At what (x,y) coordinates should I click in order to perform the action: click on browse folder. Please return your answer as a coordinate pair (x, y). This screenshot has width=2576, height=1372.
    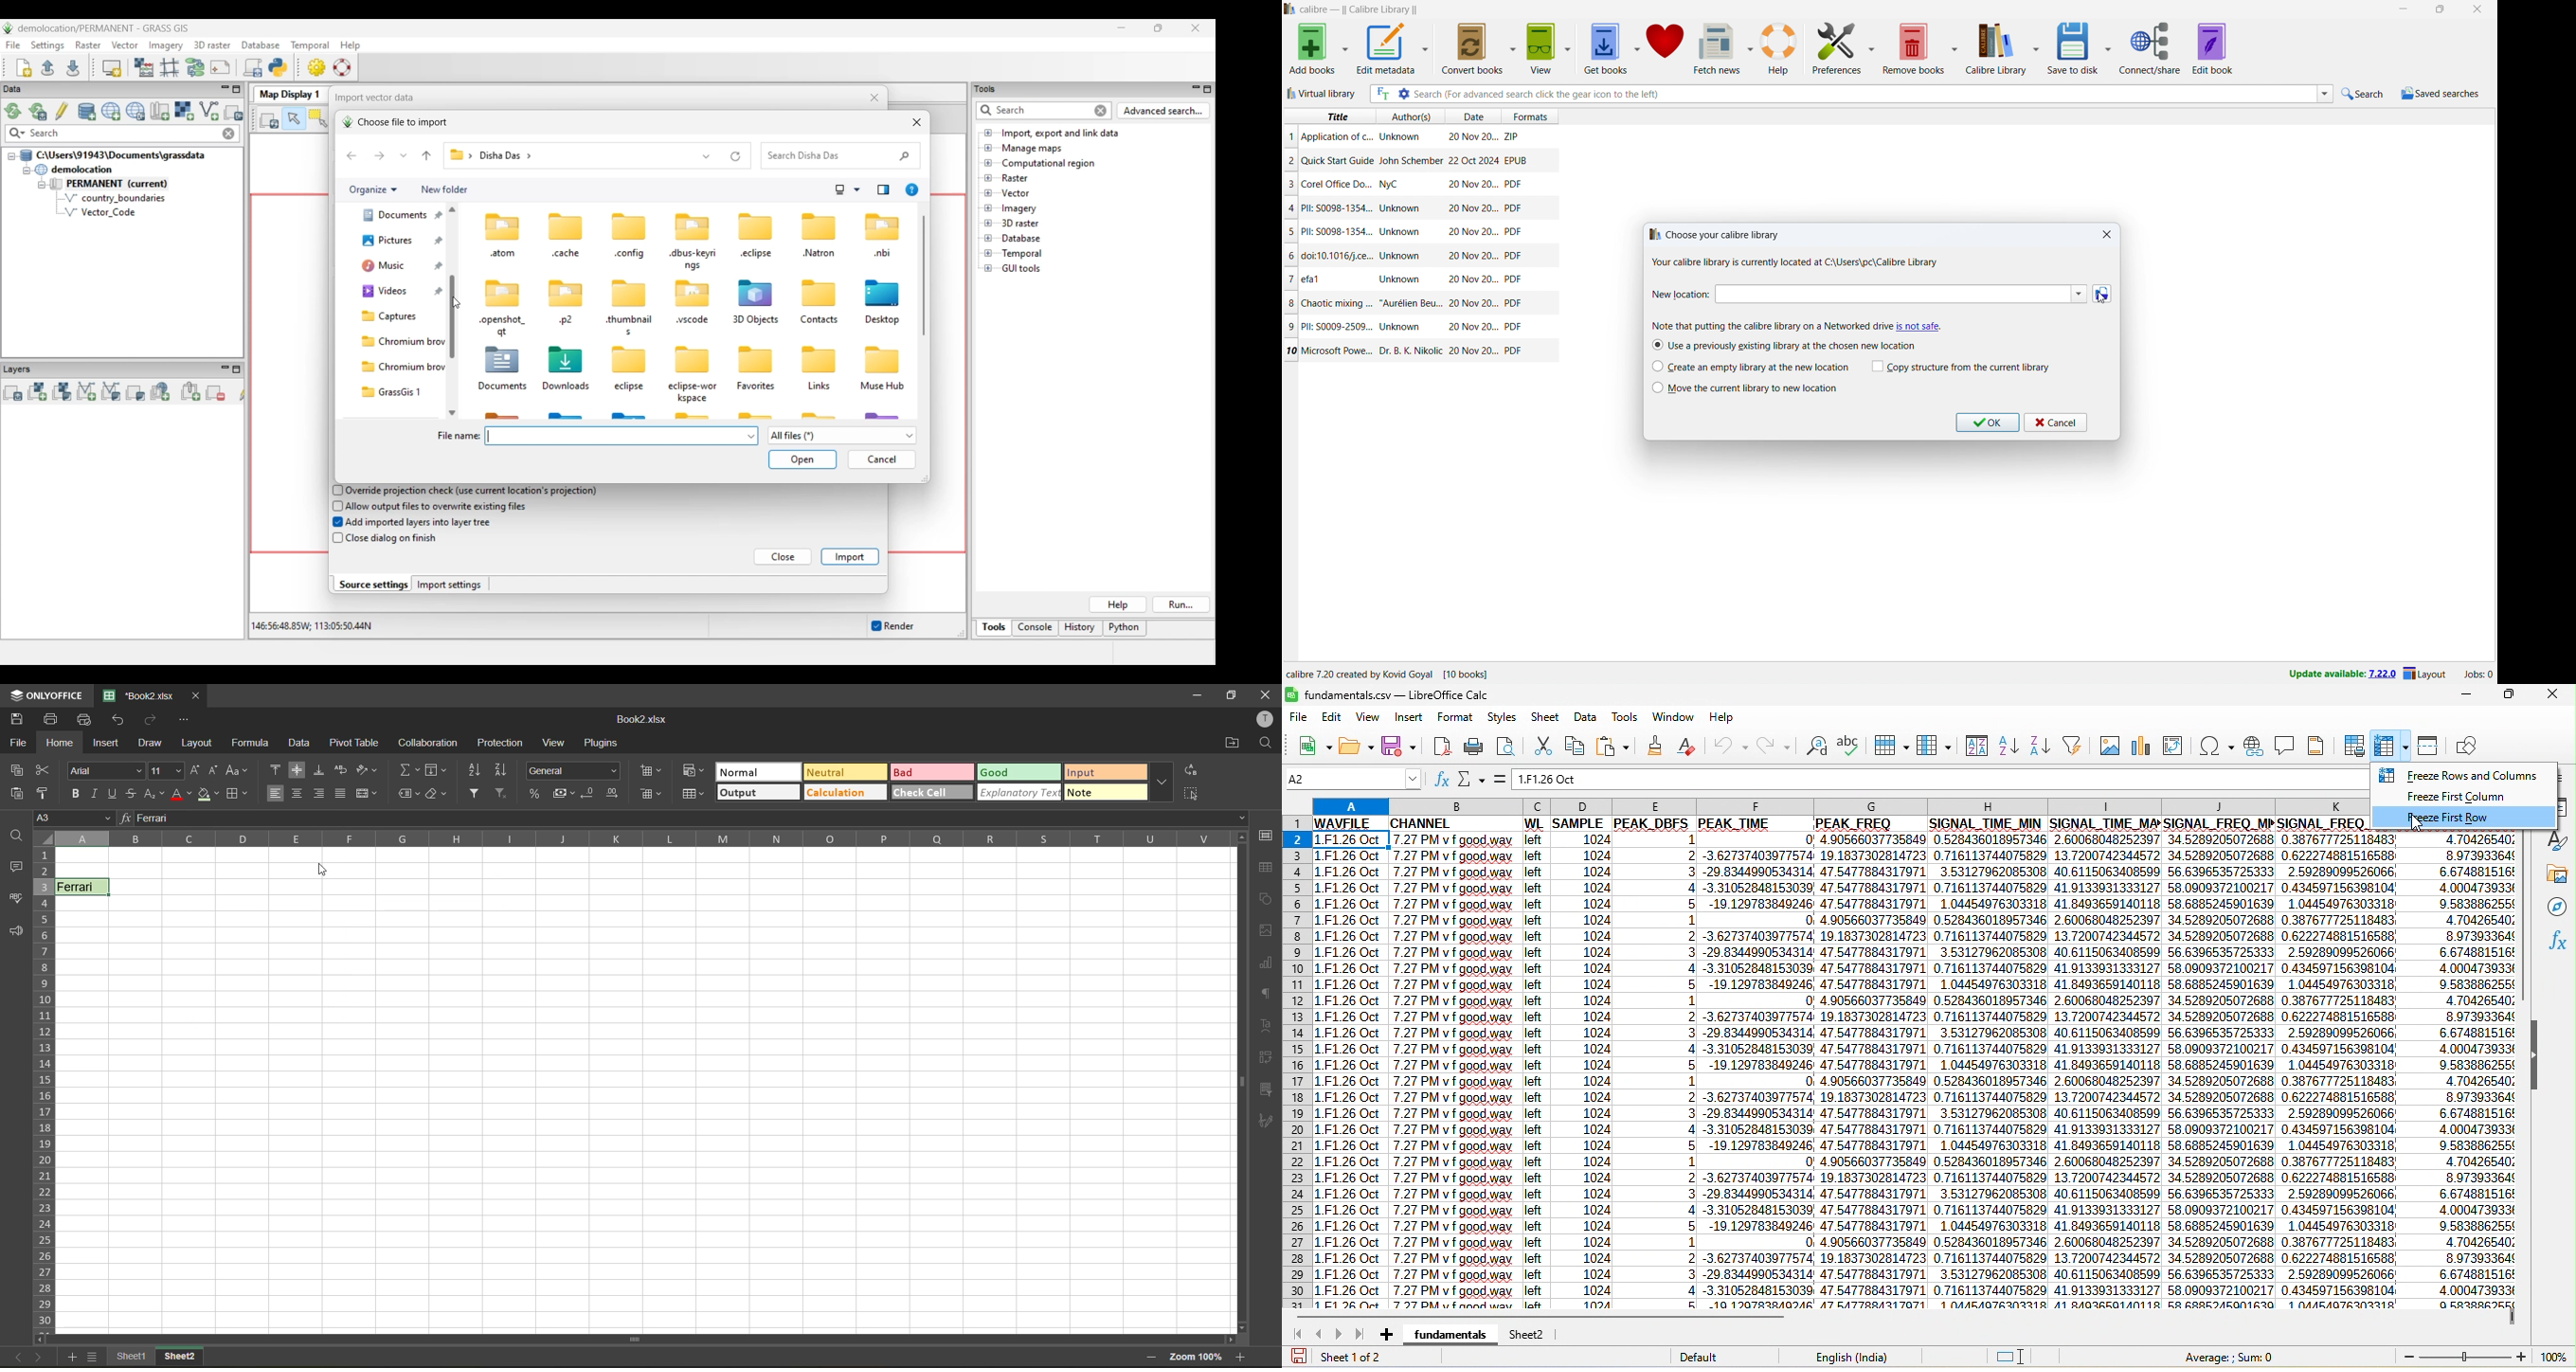
    Looking at the image, I should click on (2102, 294).